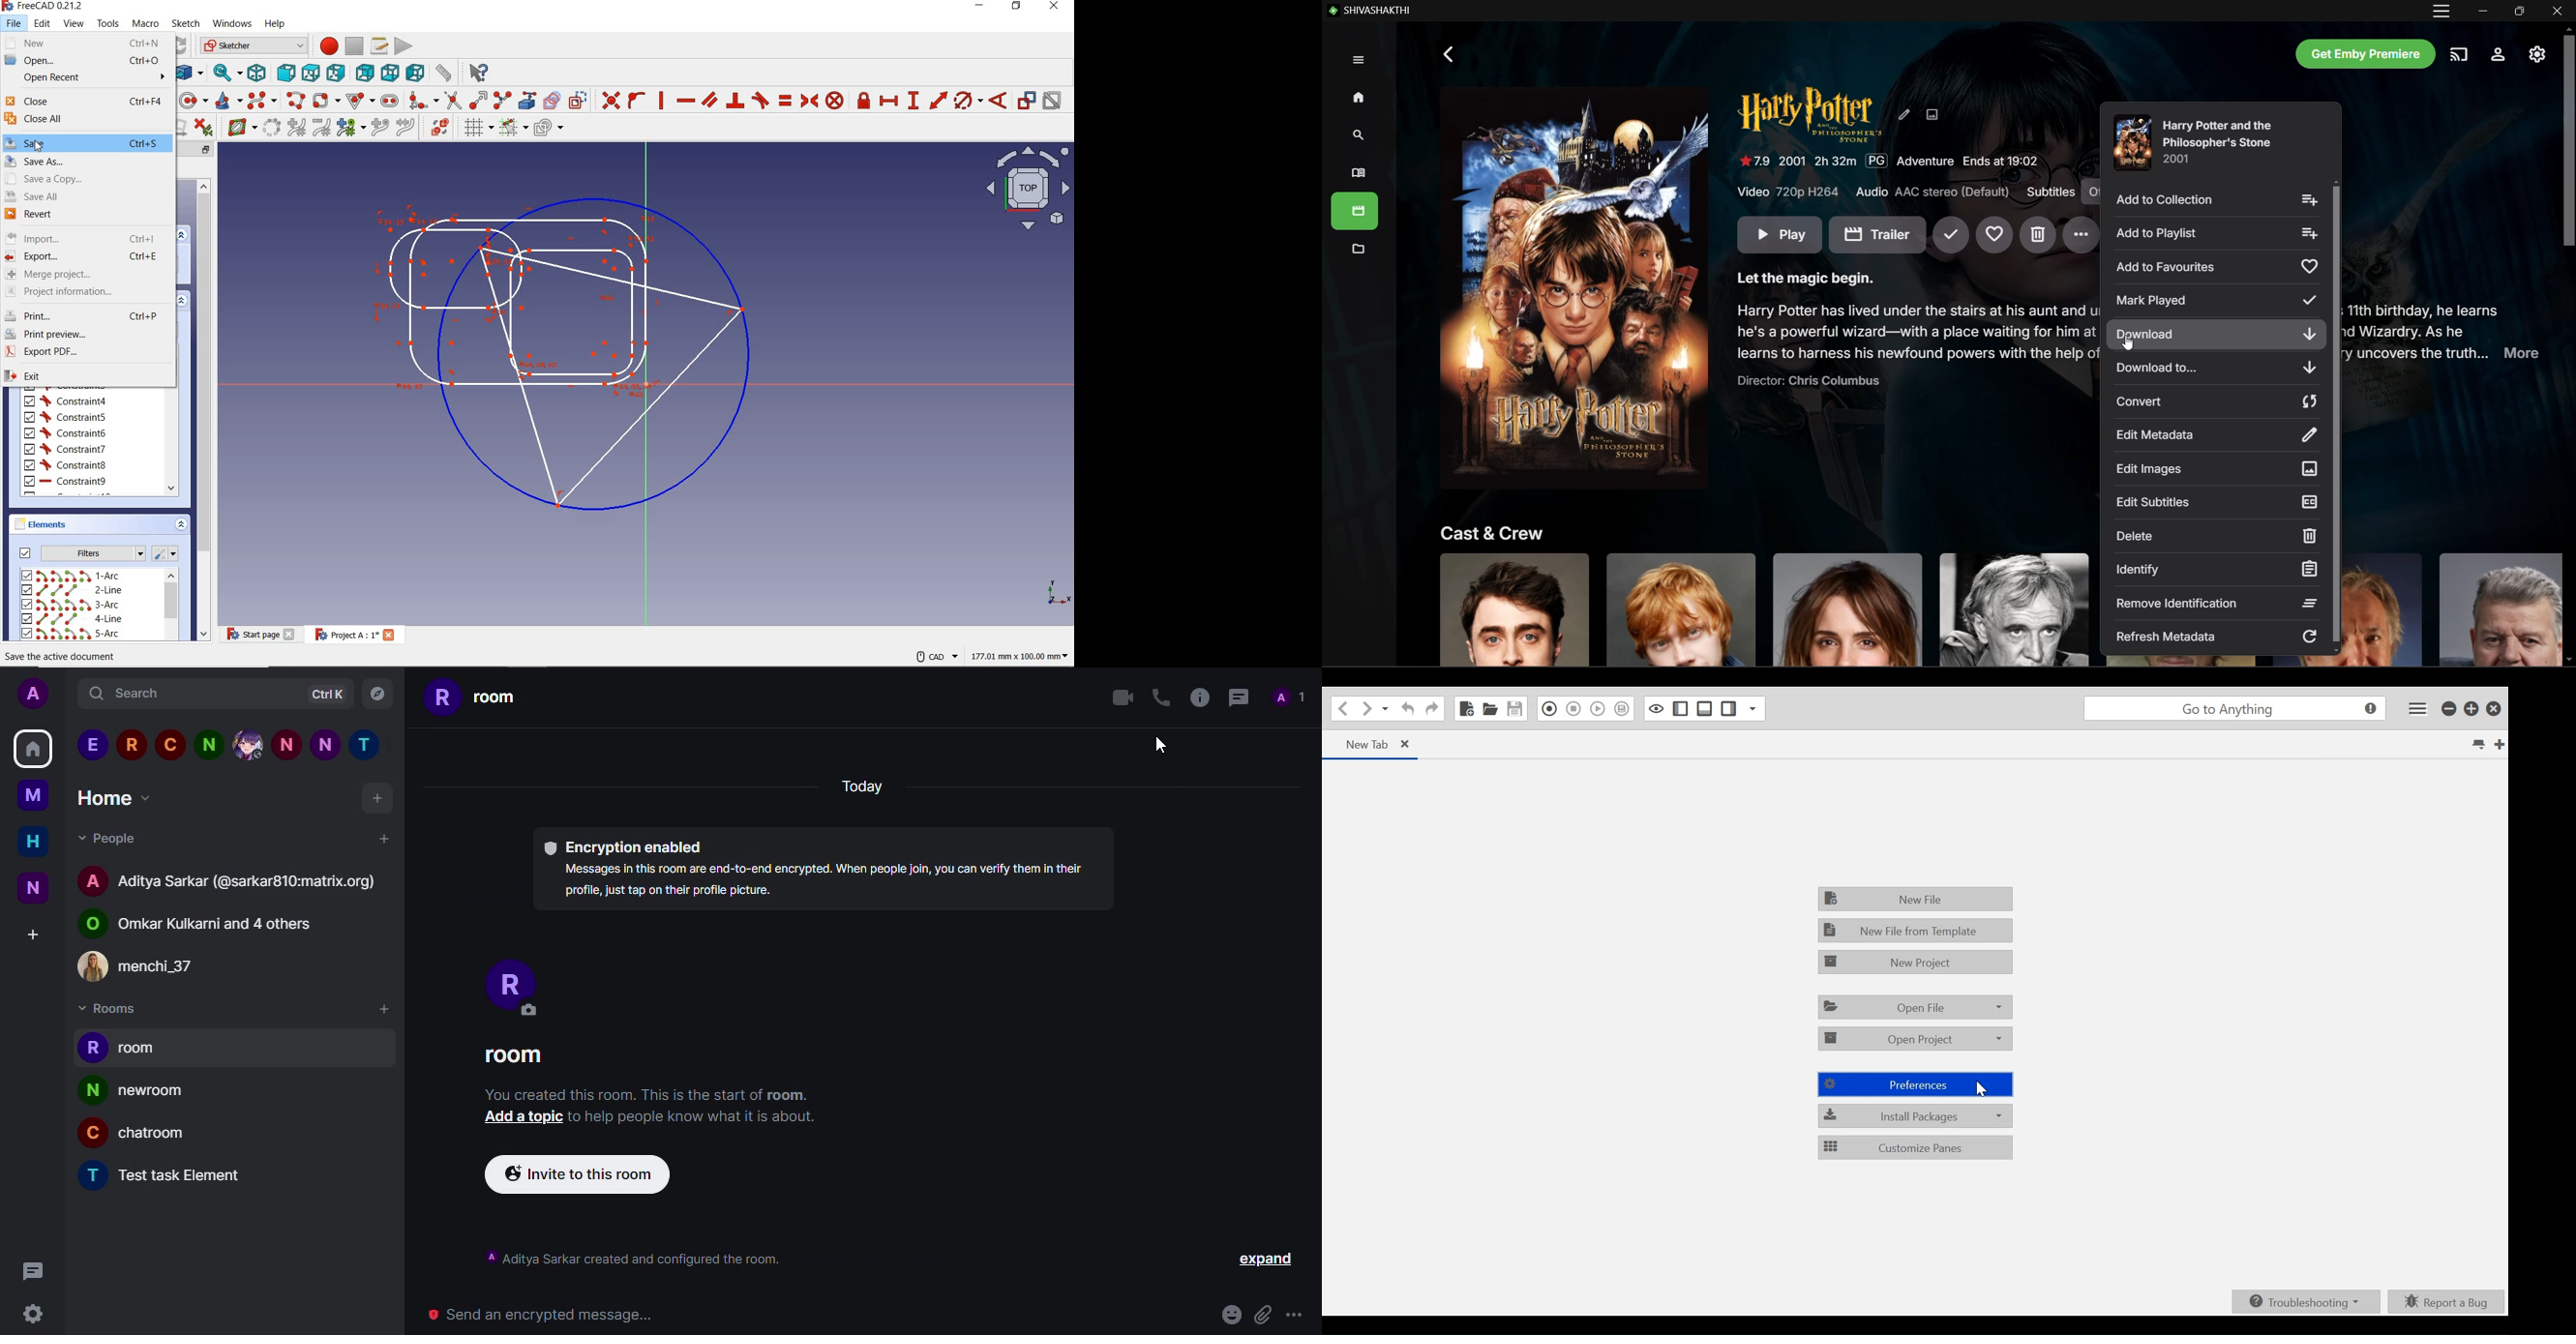  I want to click on constraint horizontally, so click(685, 102).